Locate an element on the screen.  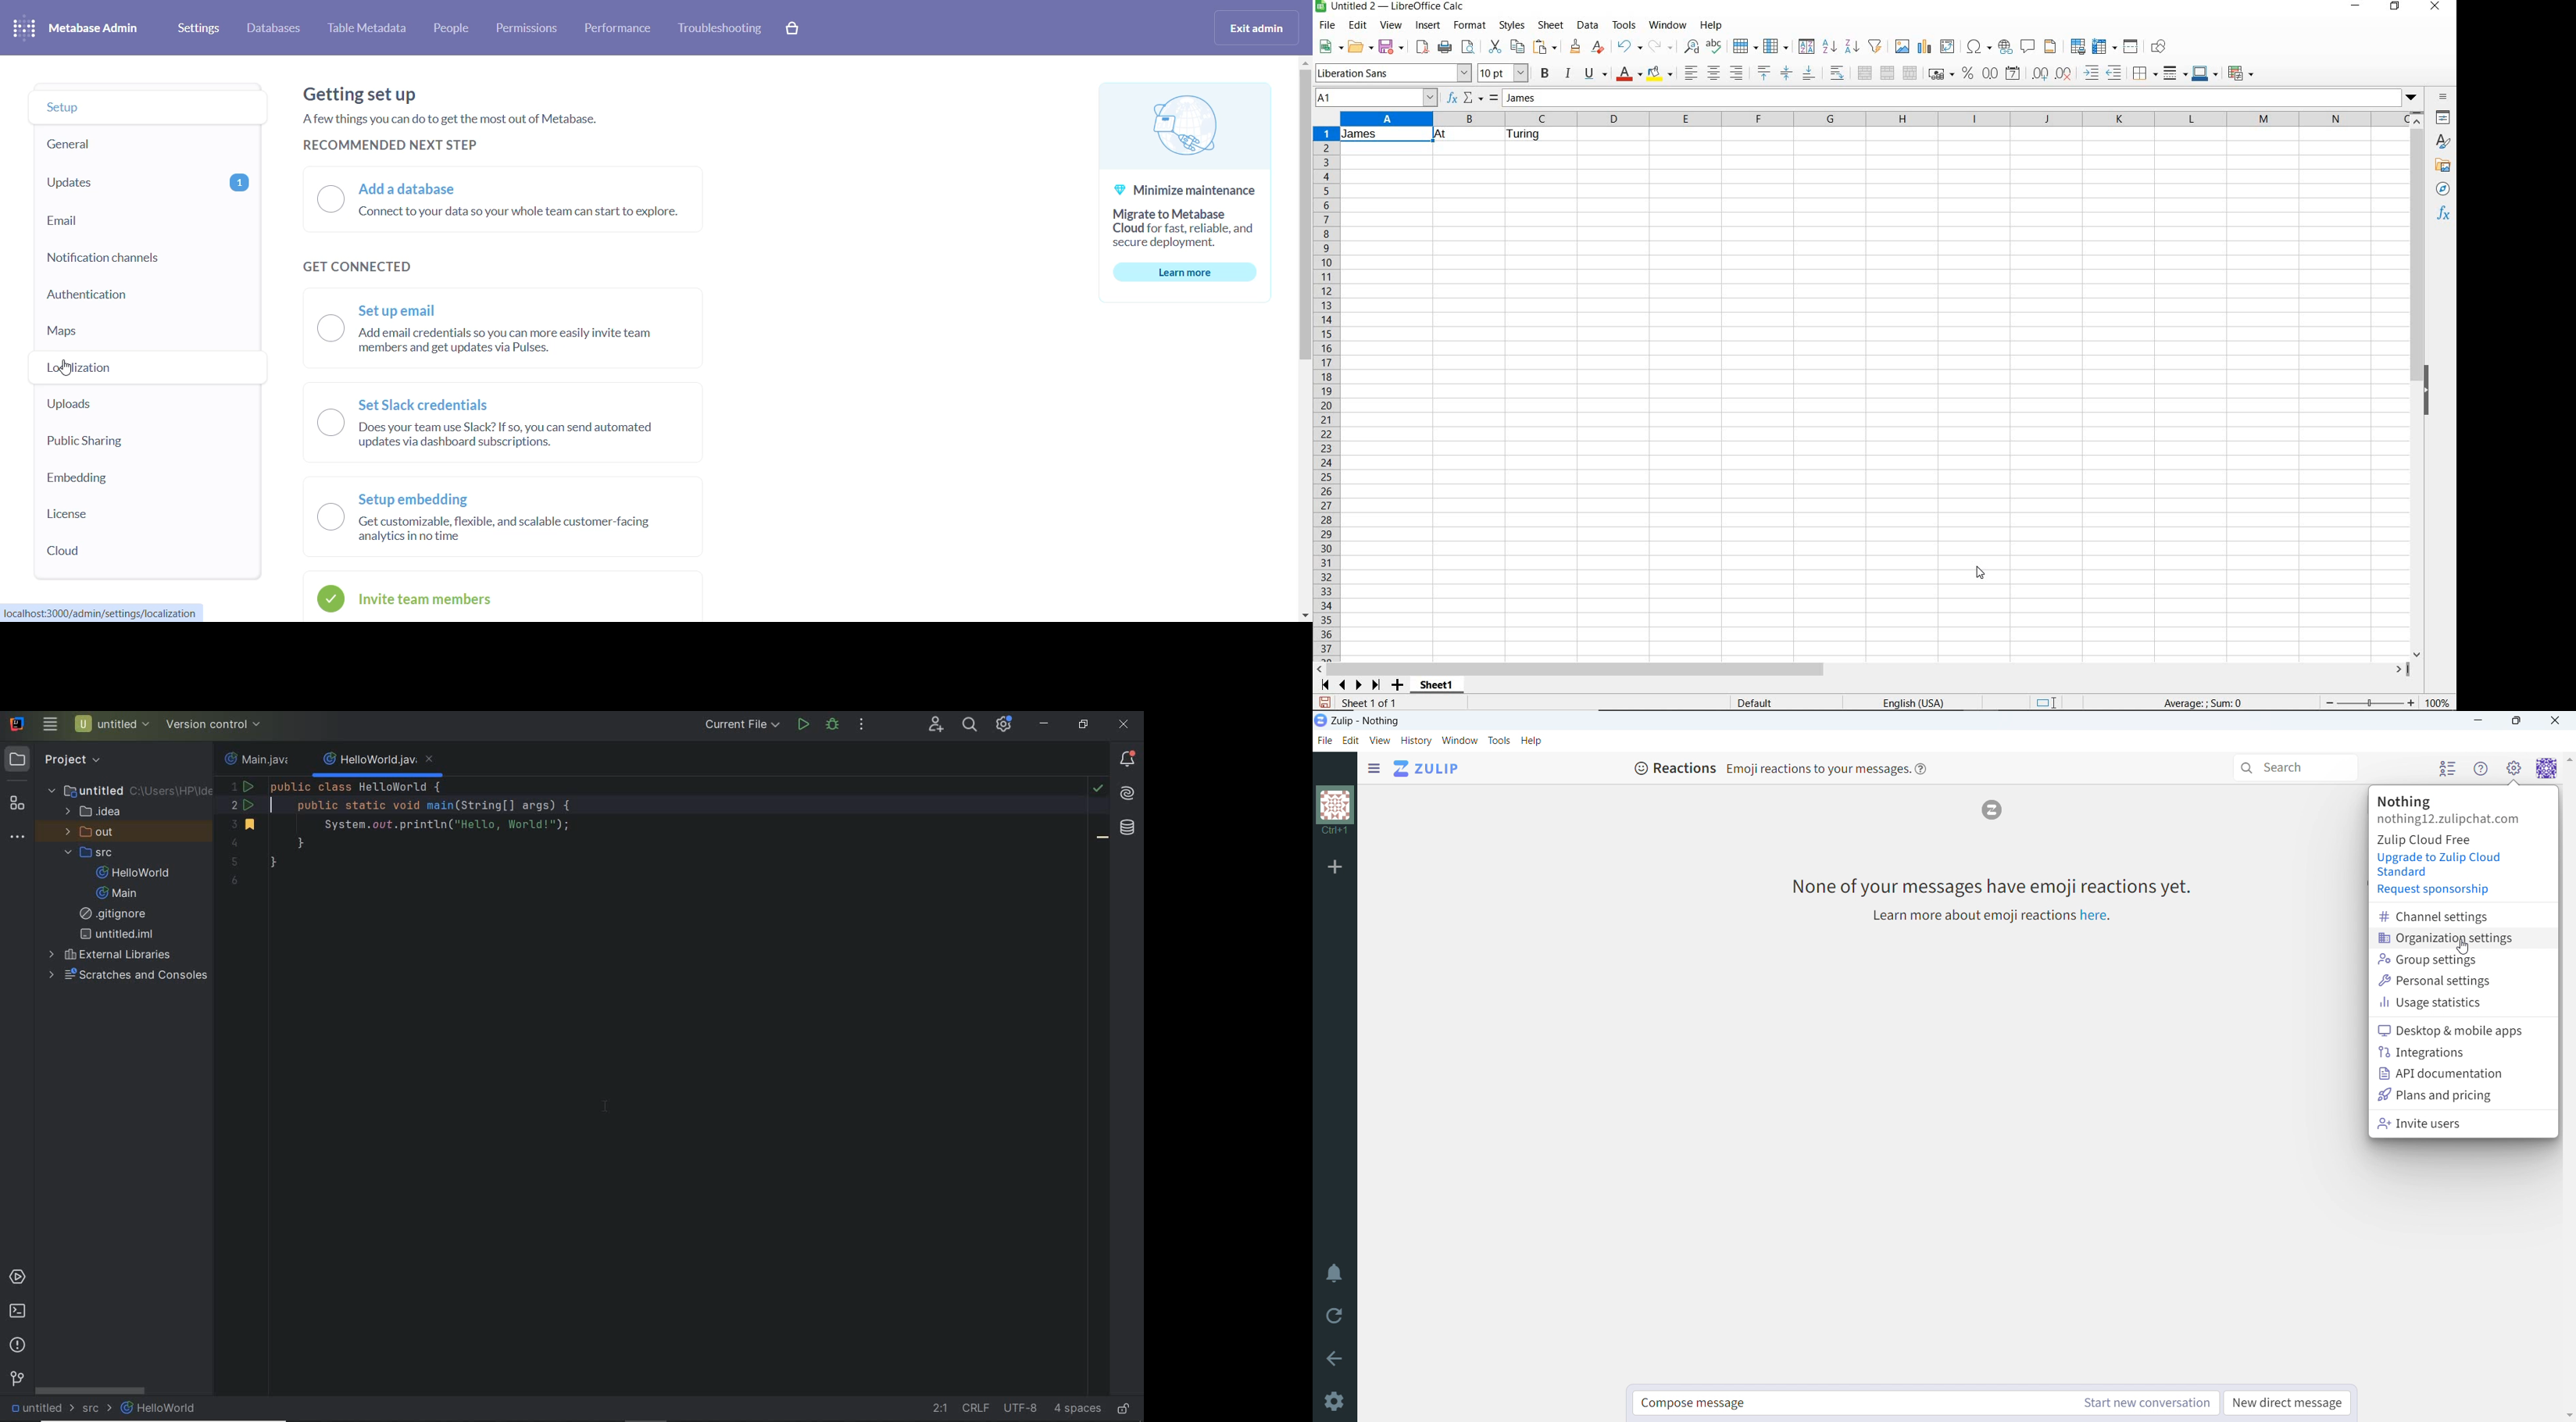
merge cells is located at coordinates (1889, 74).